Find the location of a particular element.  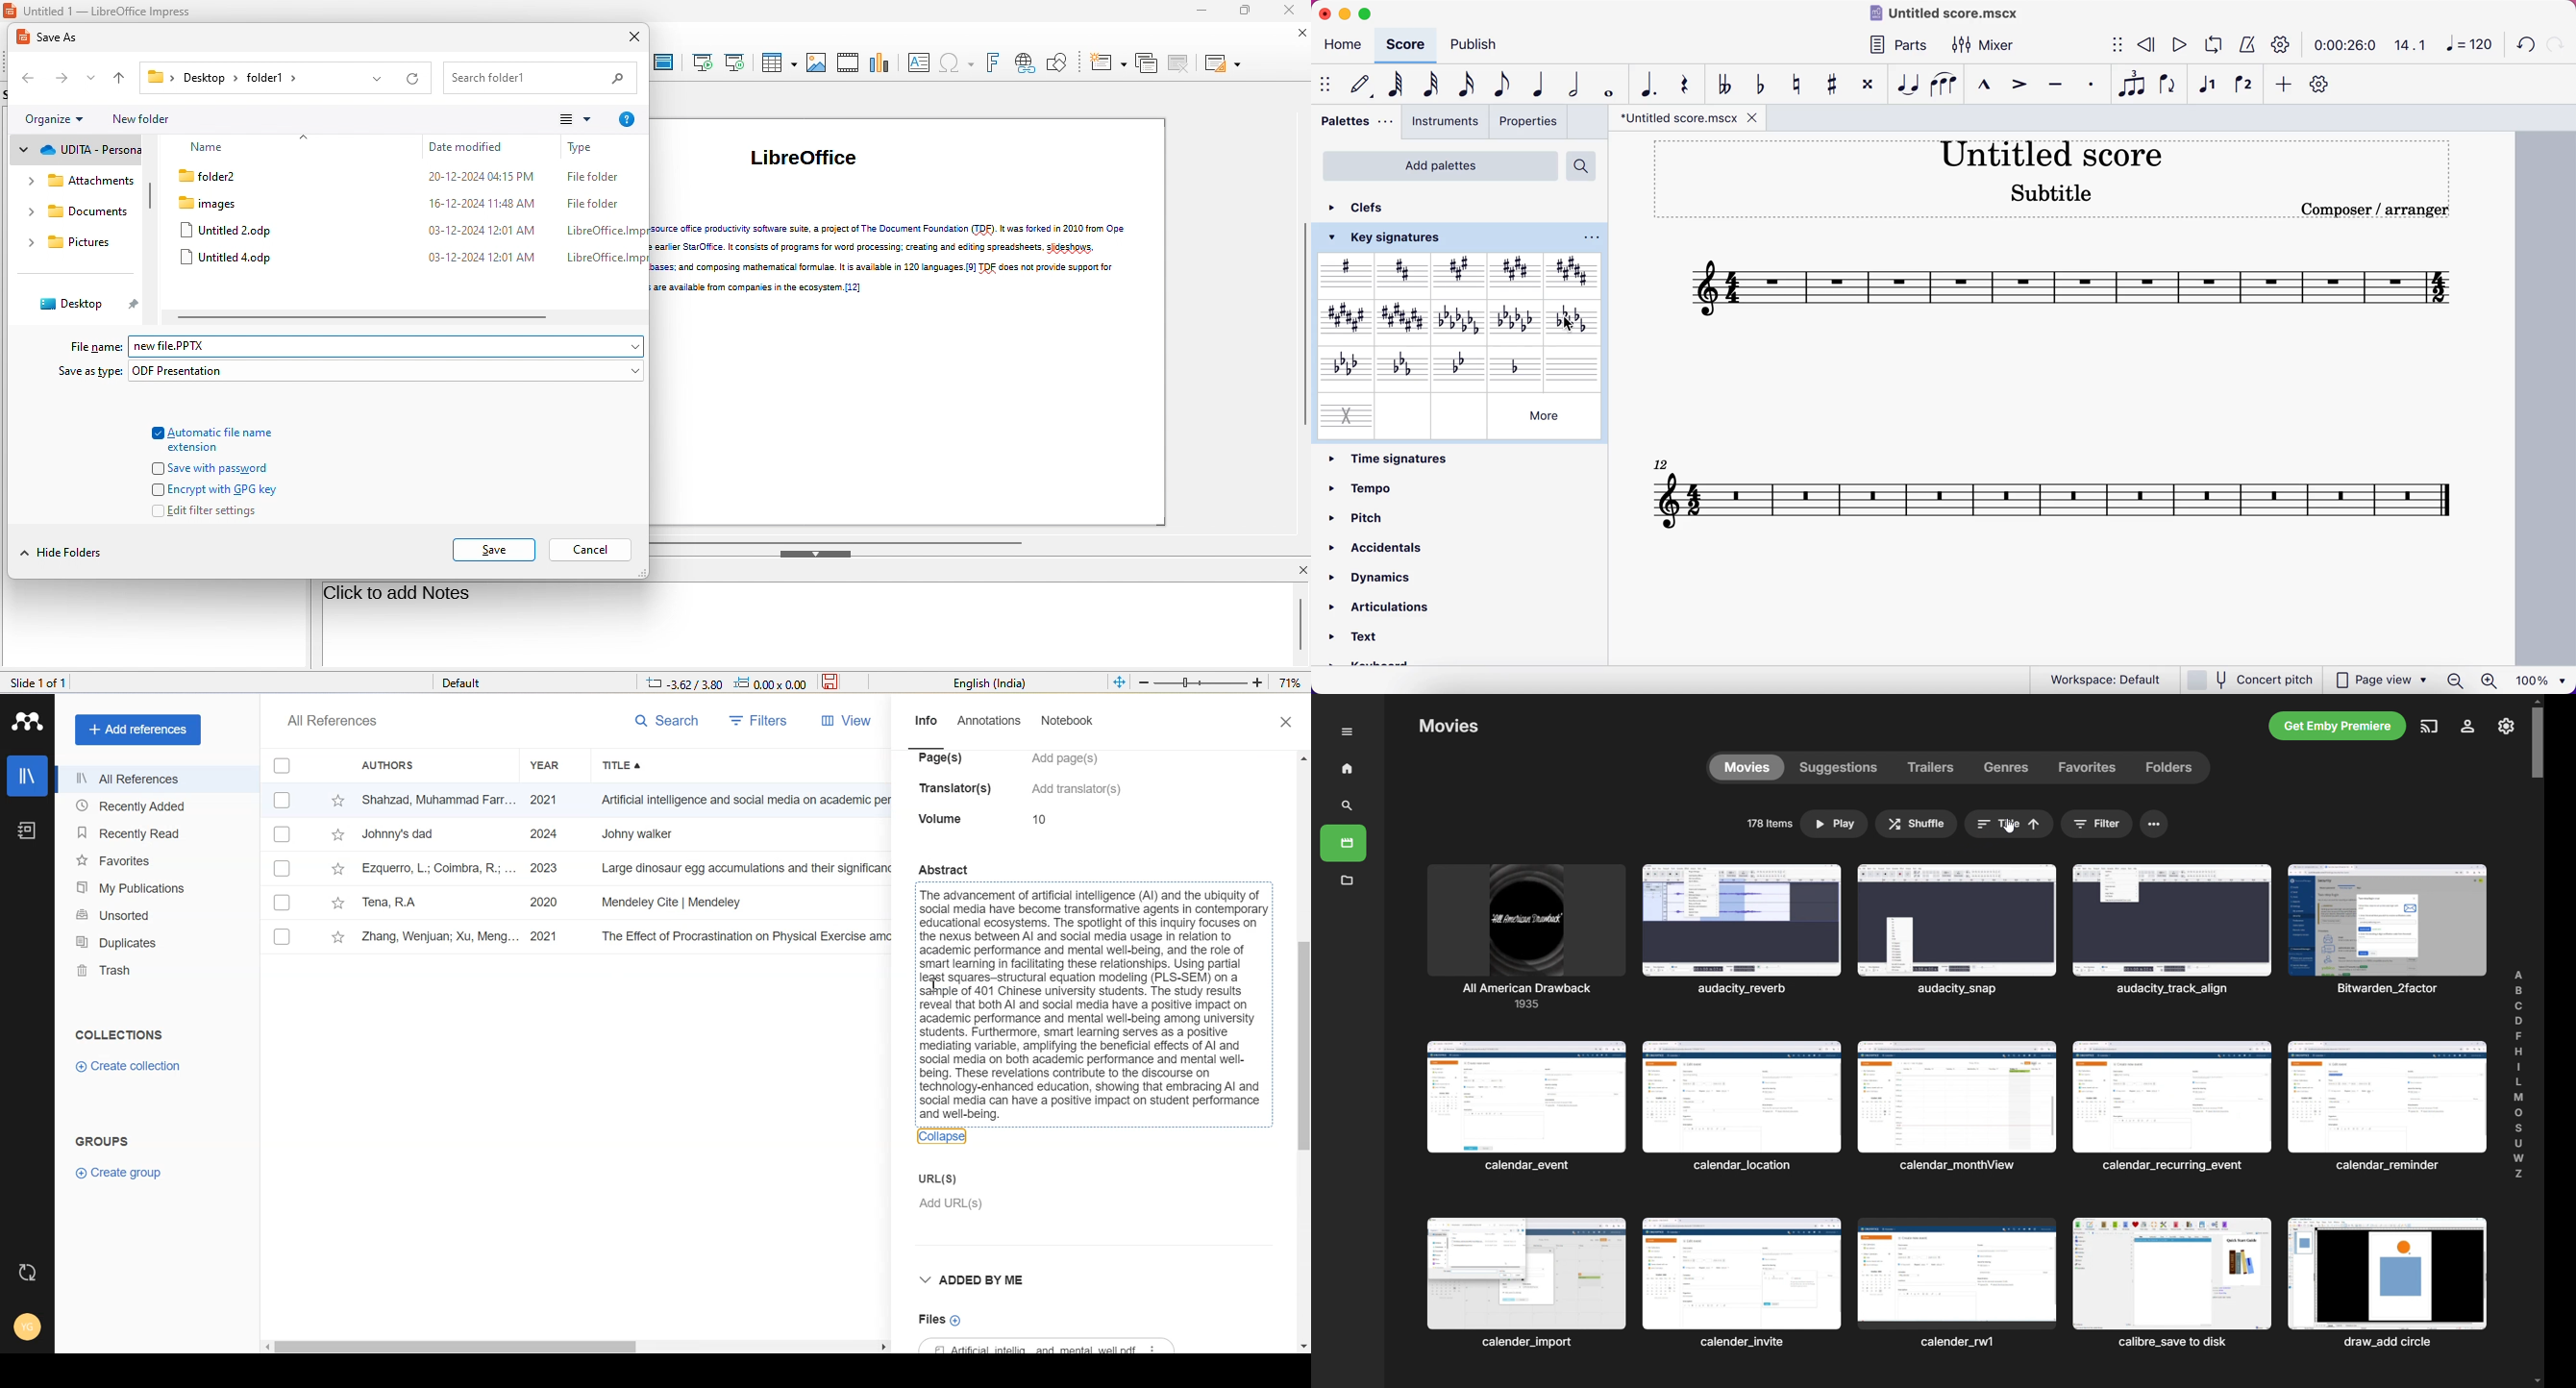

volume is located at coordinates (940, 818).